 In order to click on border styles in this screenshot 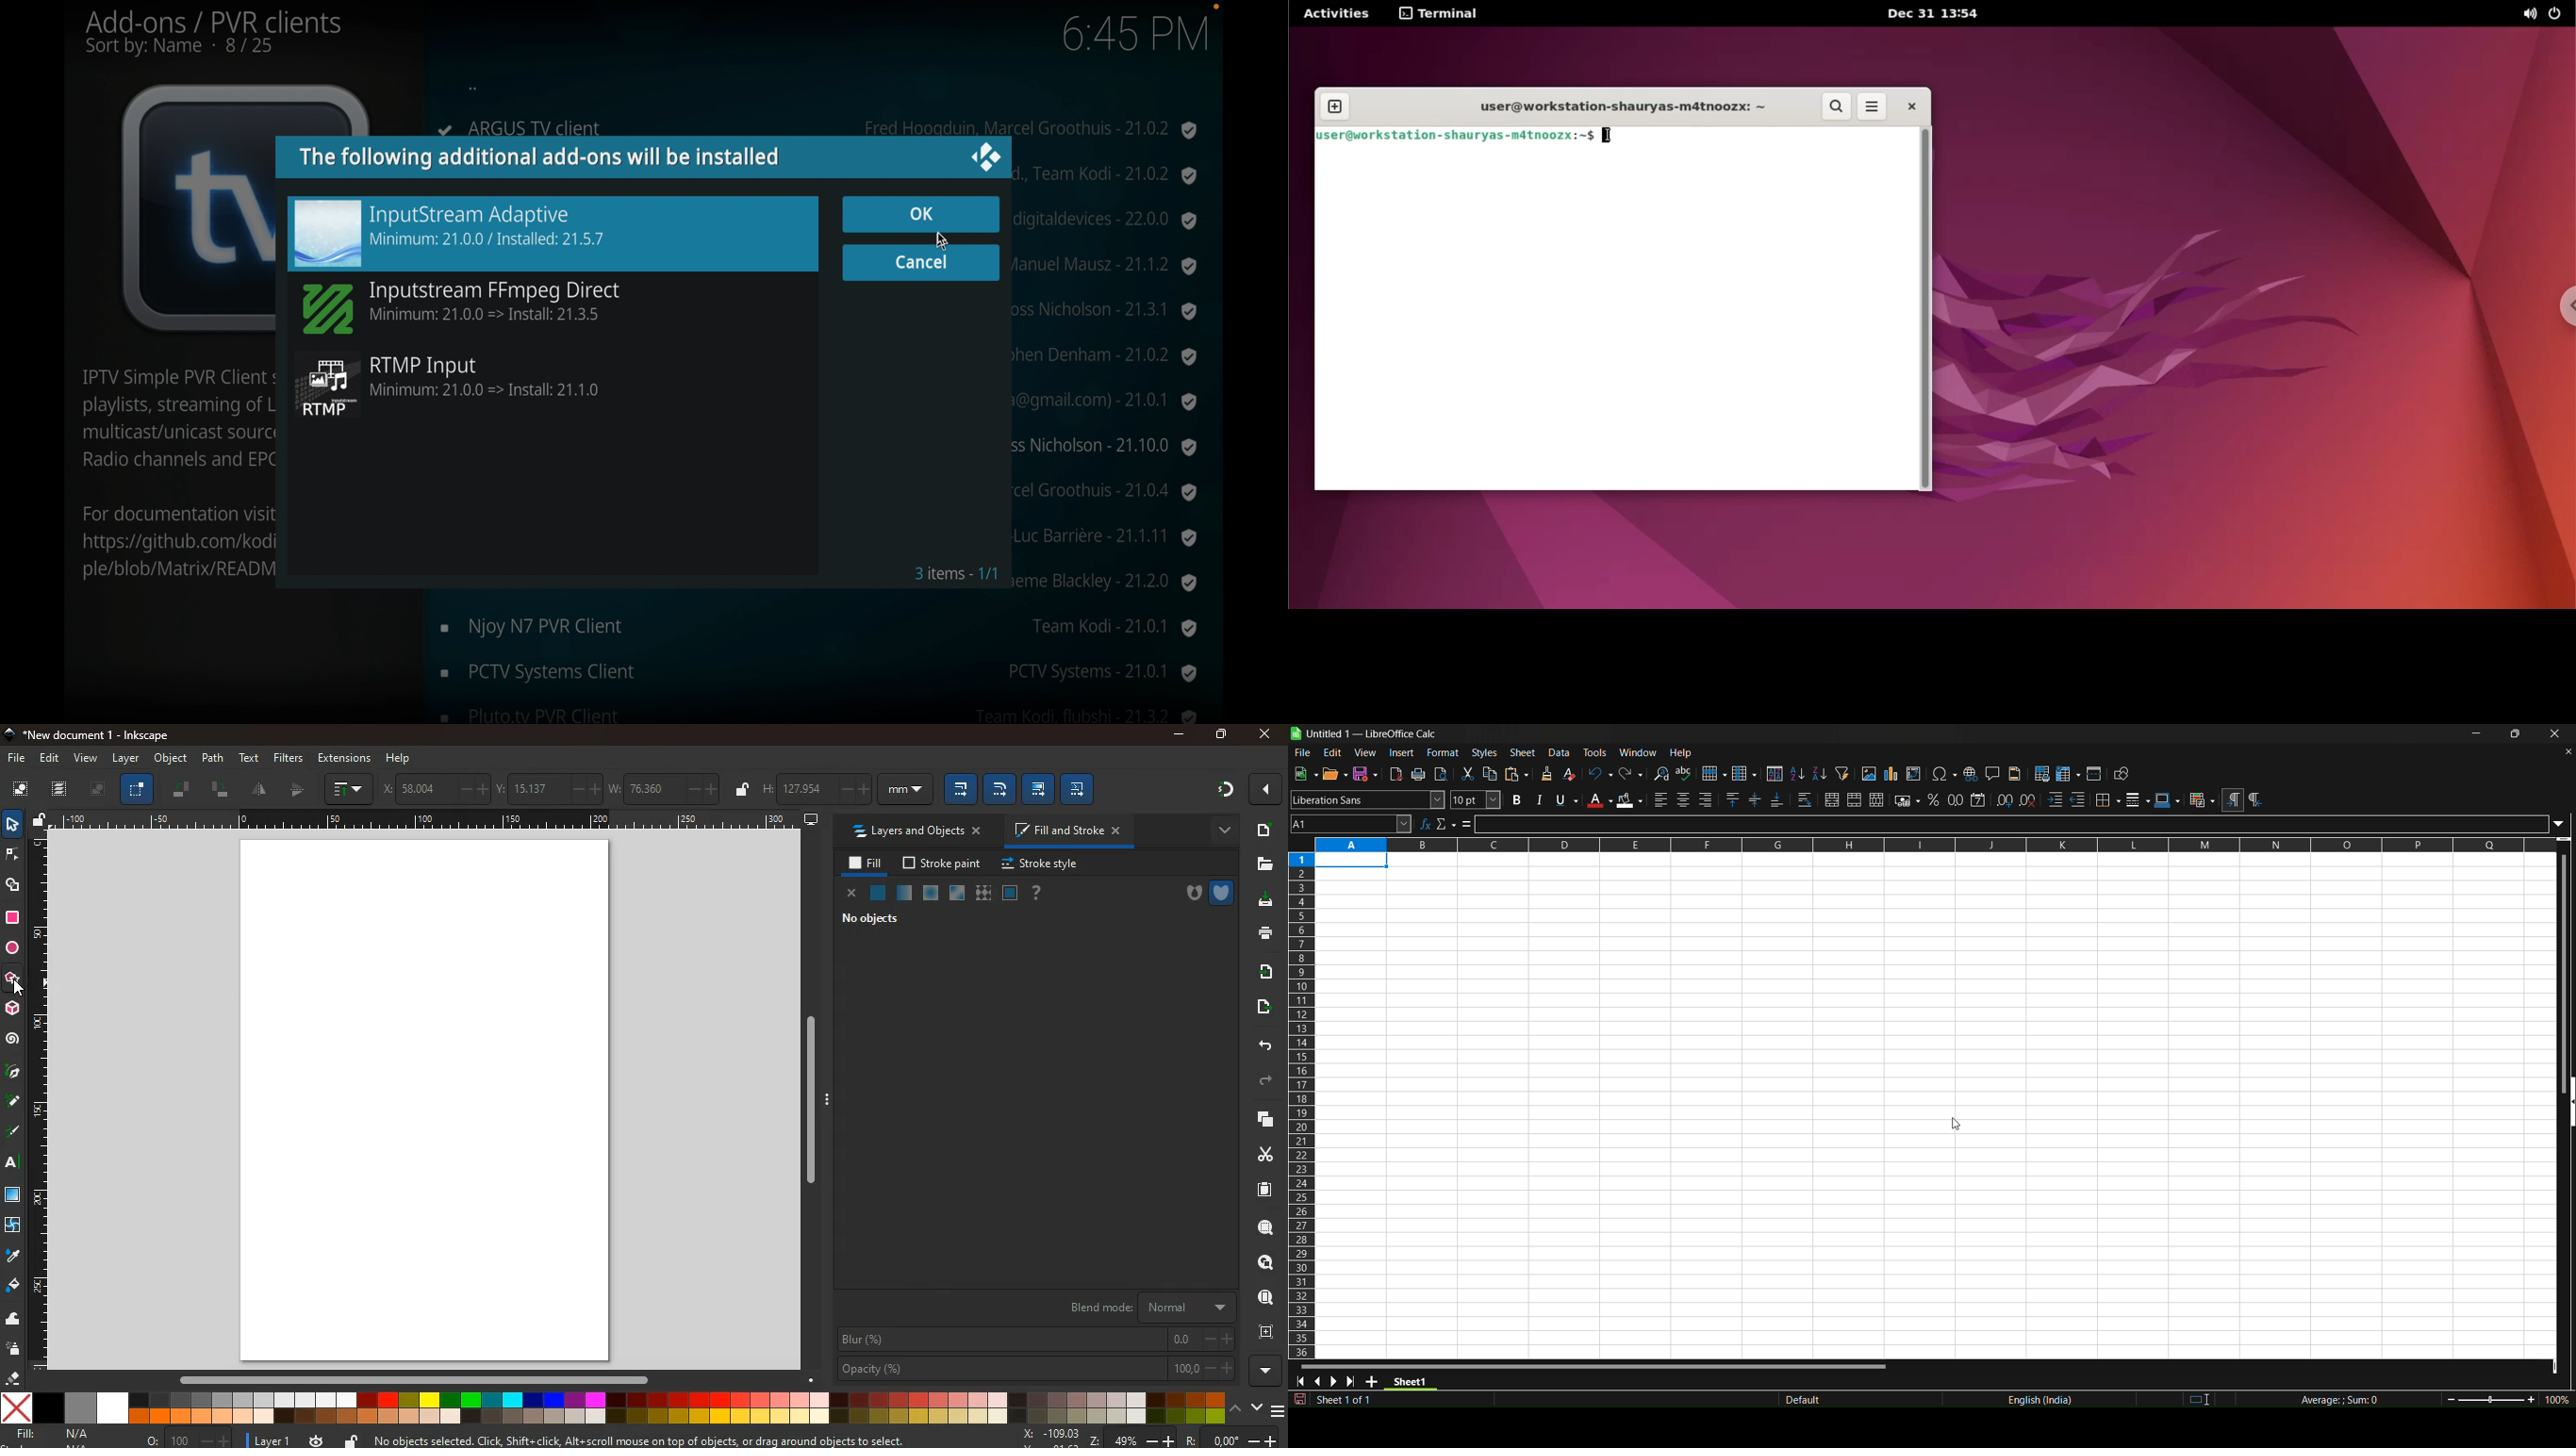, I will do `click(2138, 800)`.